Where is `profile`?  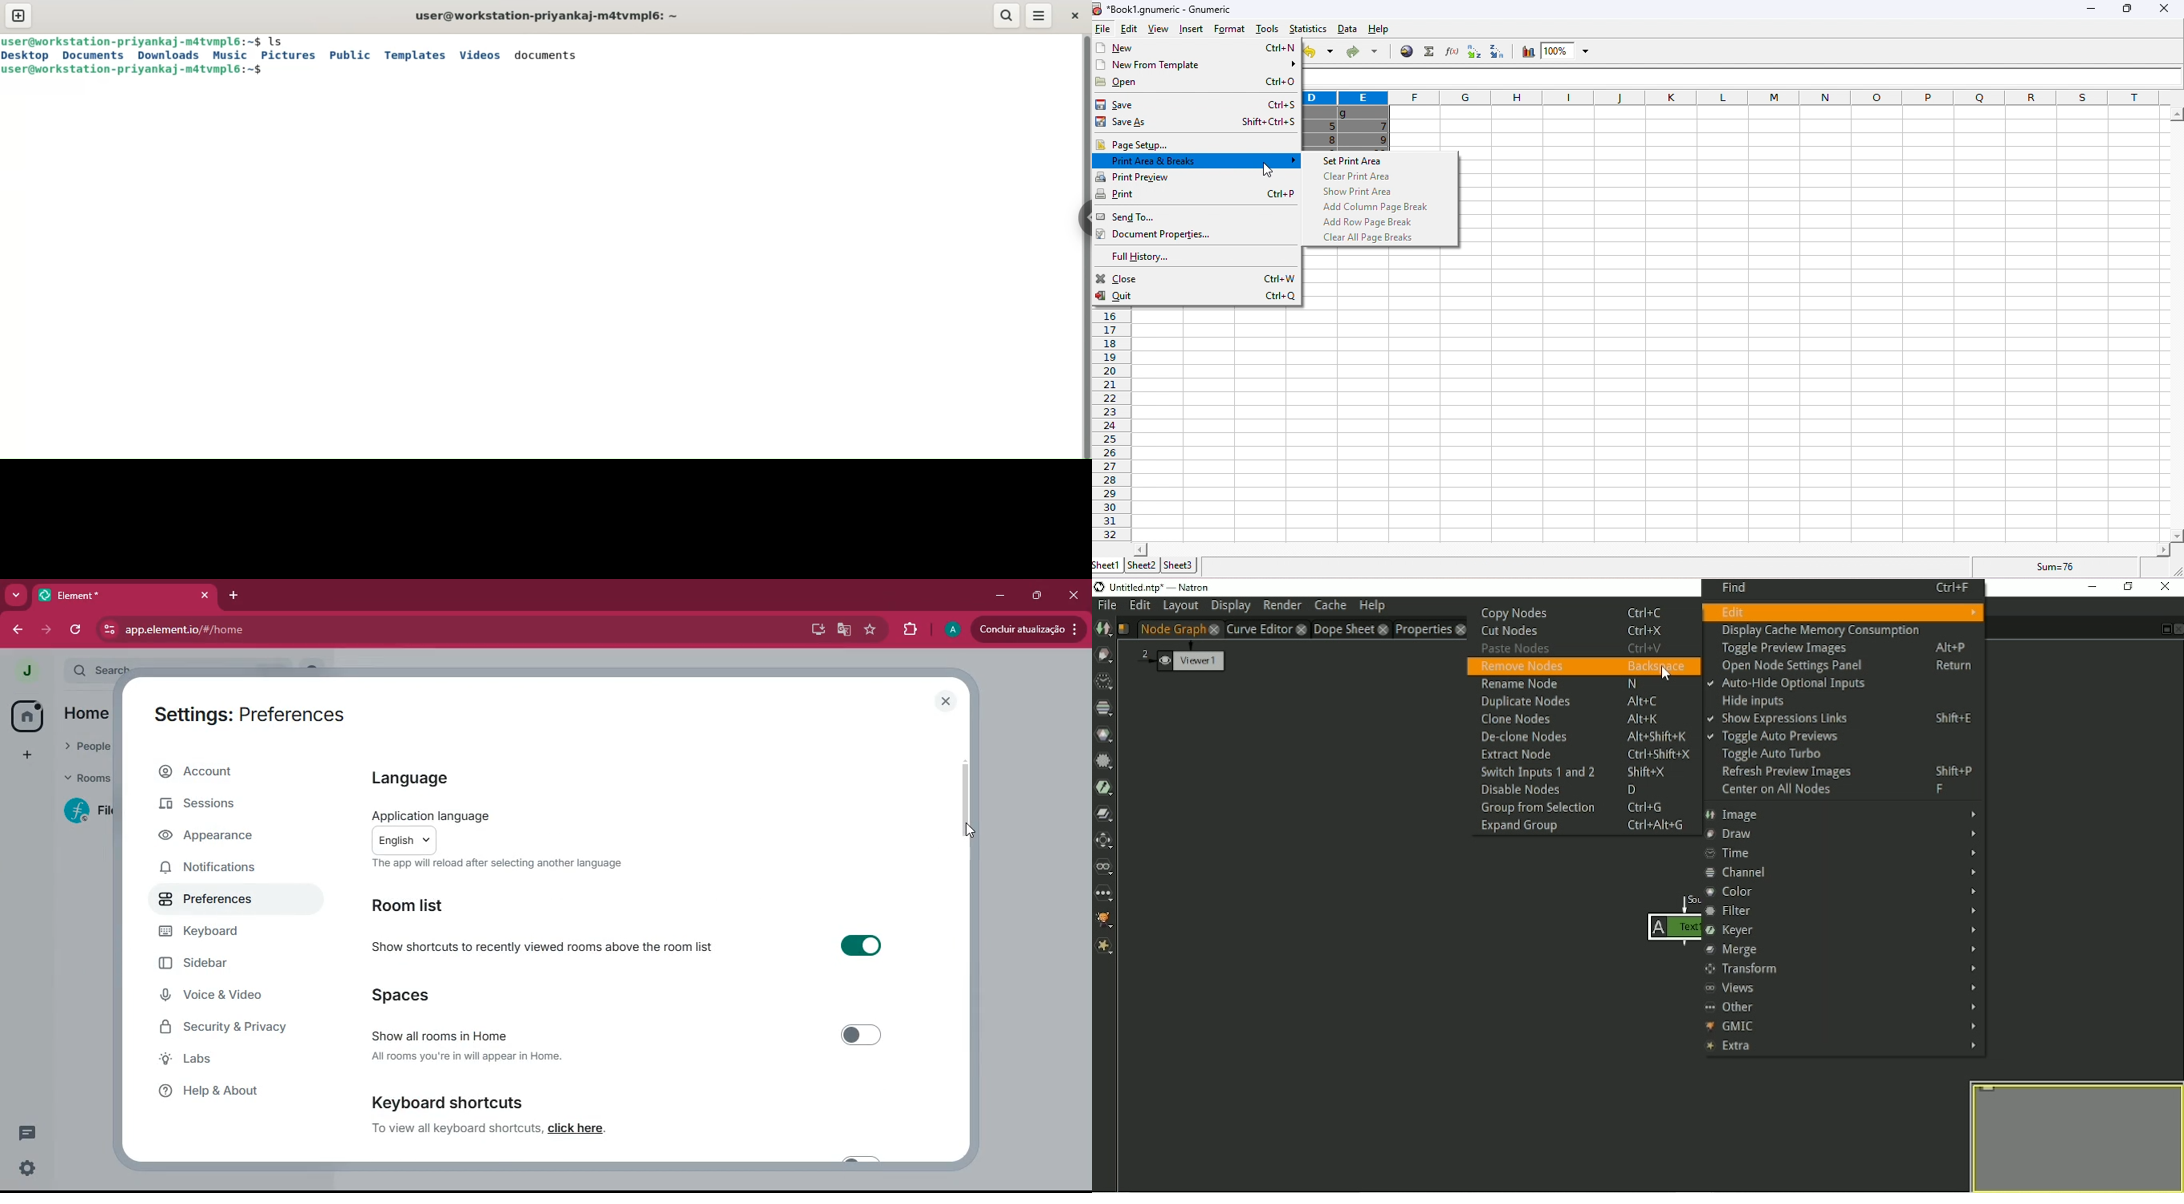 profile is located at coordinates (951, 630).